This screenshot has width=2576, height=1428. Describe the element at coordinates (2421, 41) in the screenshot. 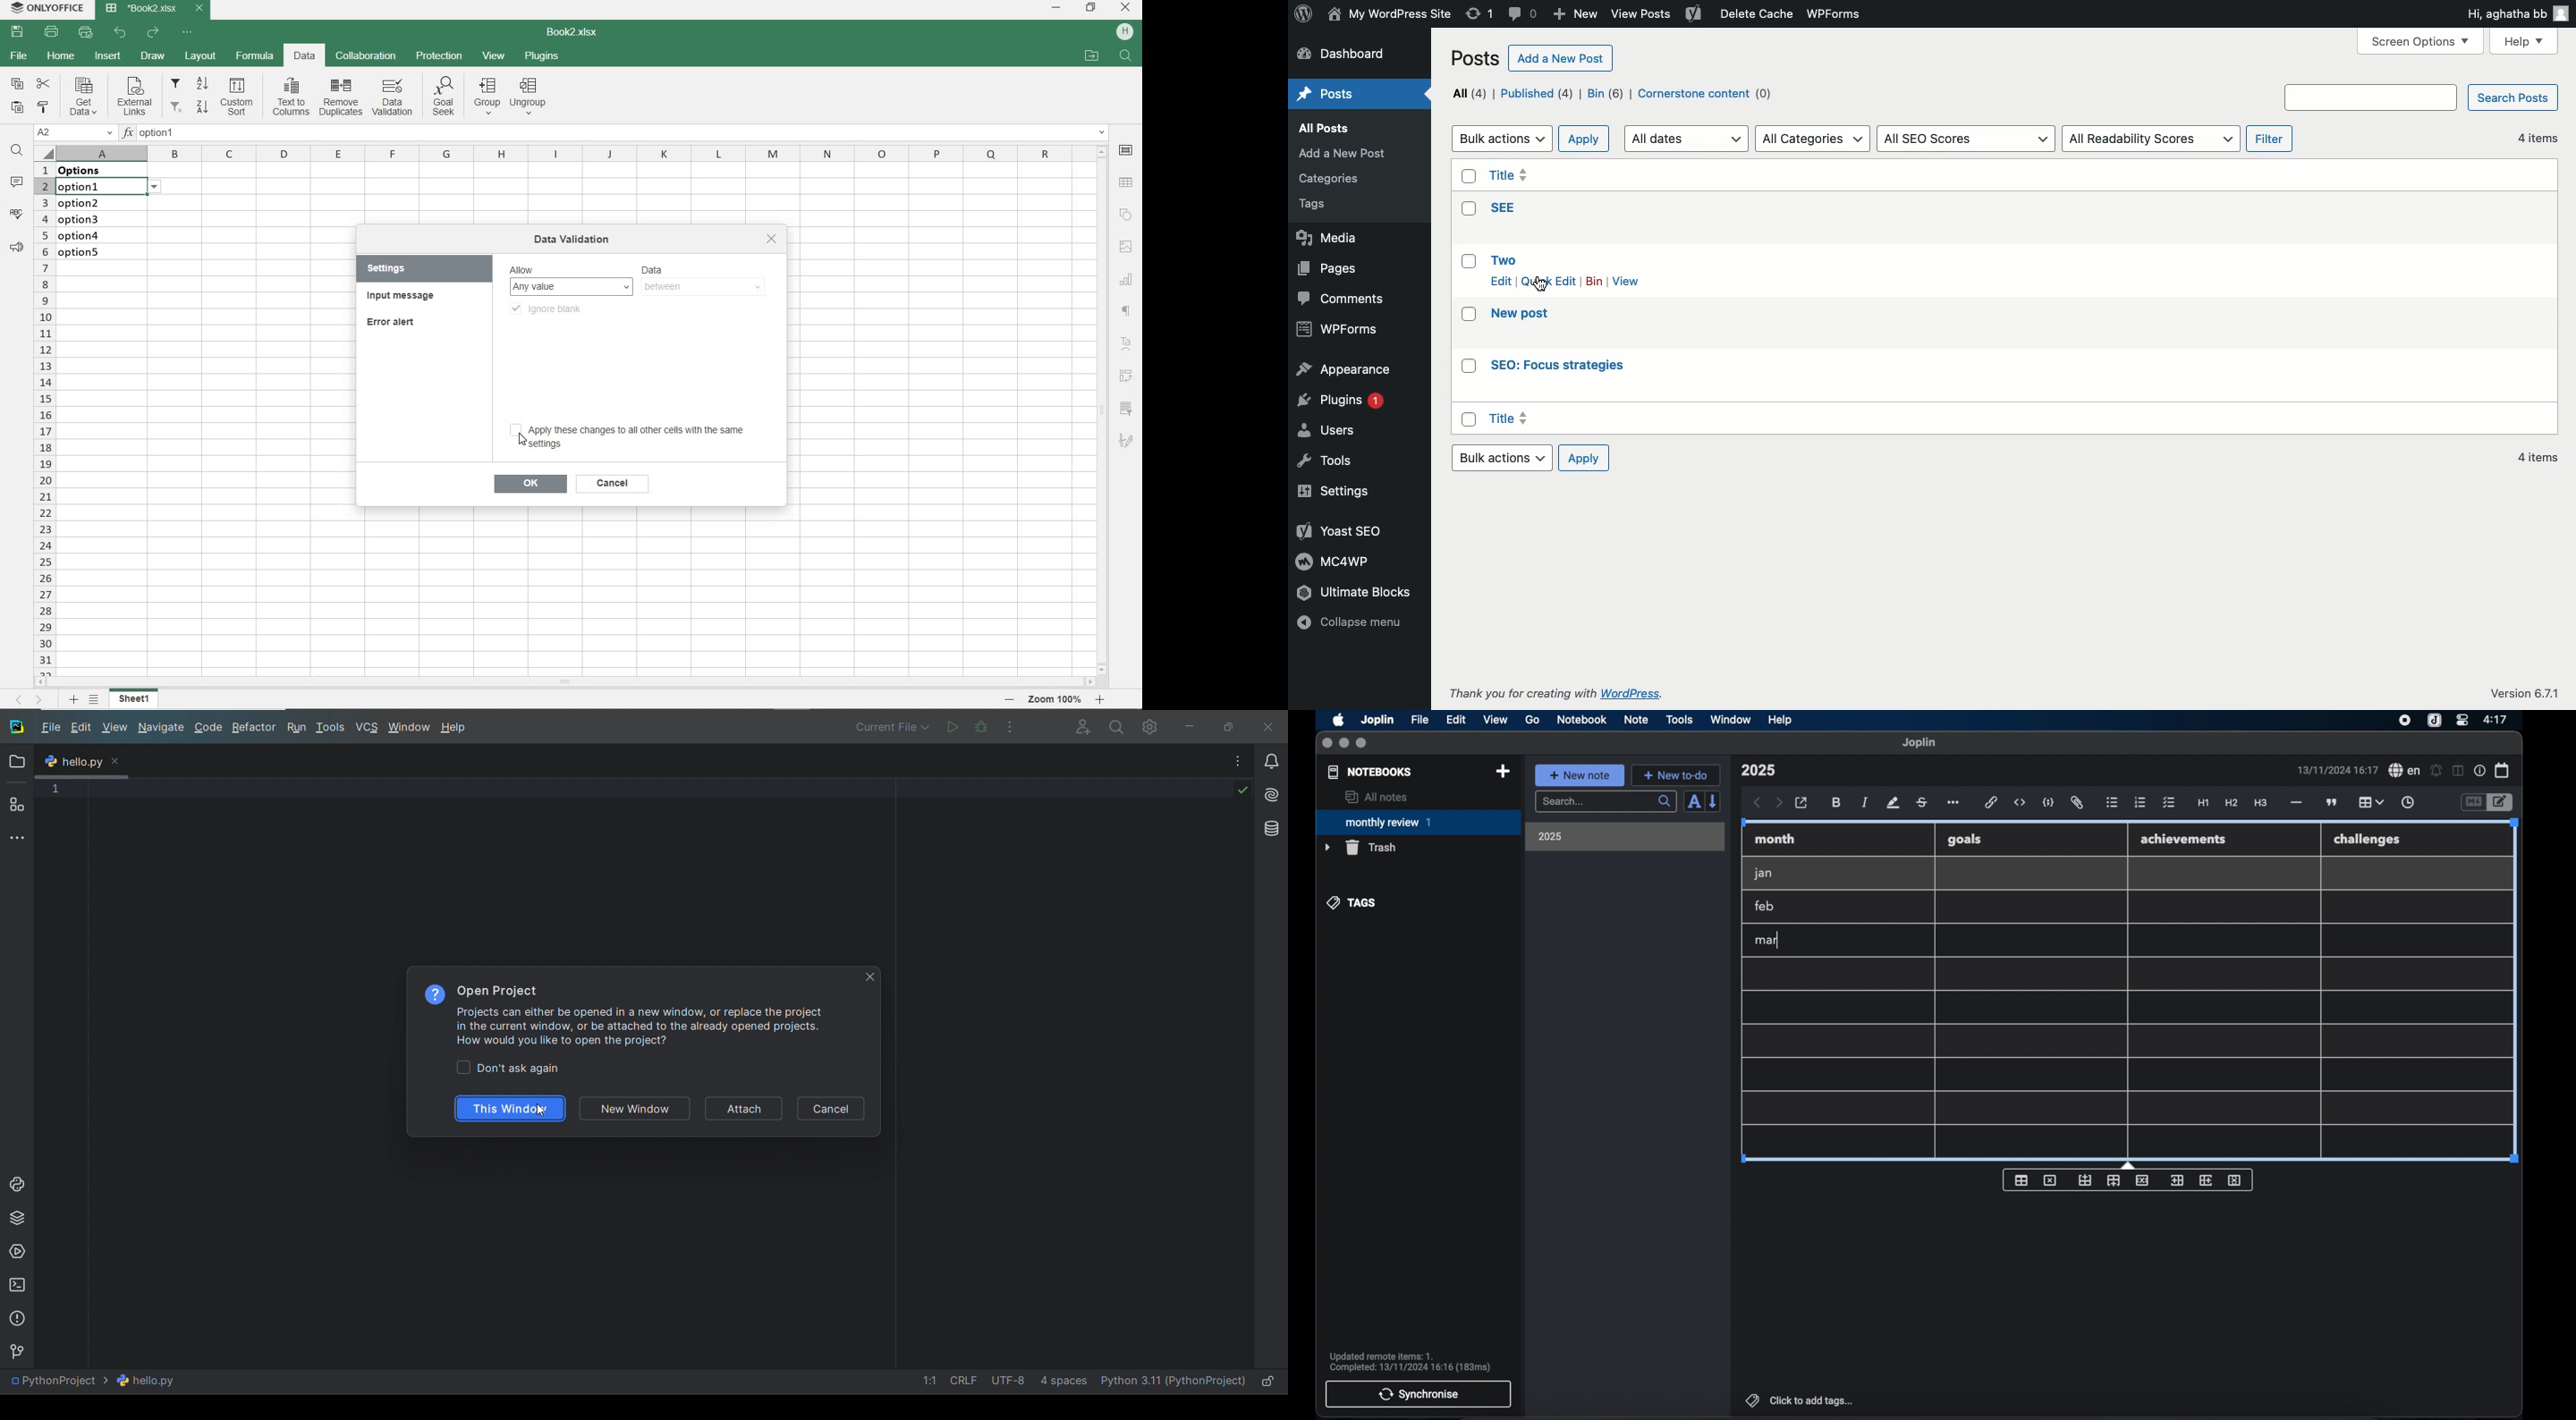

I see `Screen options` at that location.